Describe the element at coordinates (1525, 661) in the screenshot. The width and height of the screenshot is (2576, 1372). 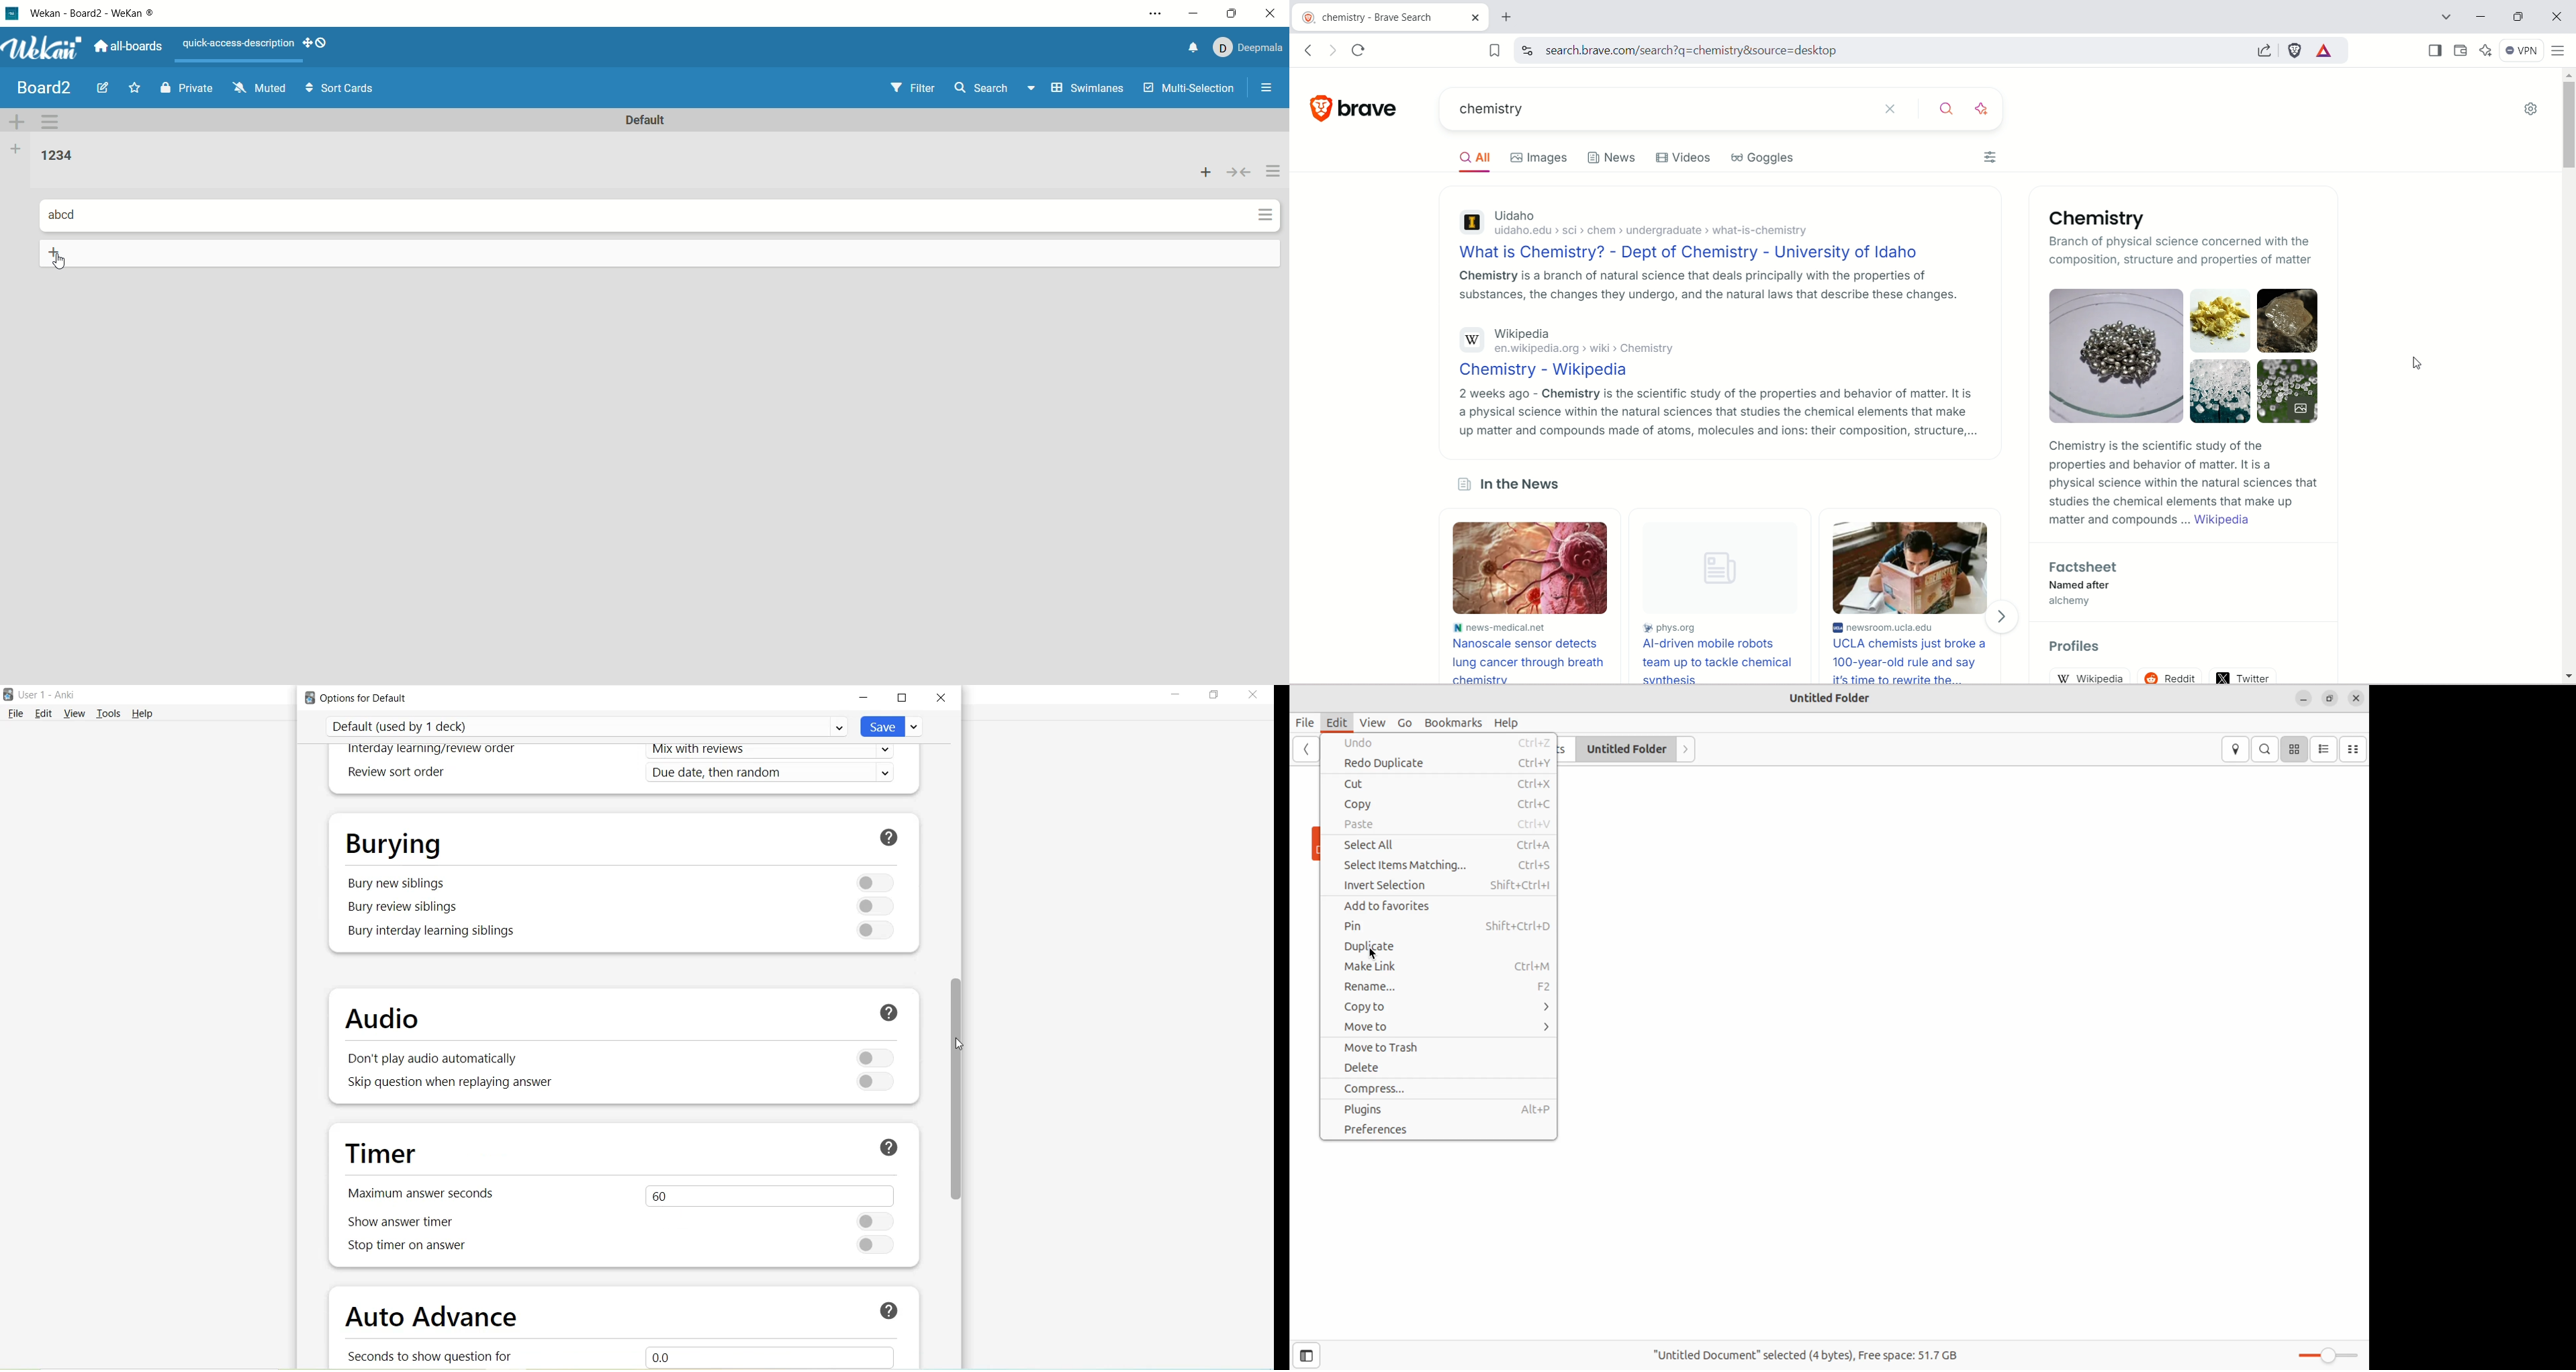
I see `Lung cancer link` at that location.